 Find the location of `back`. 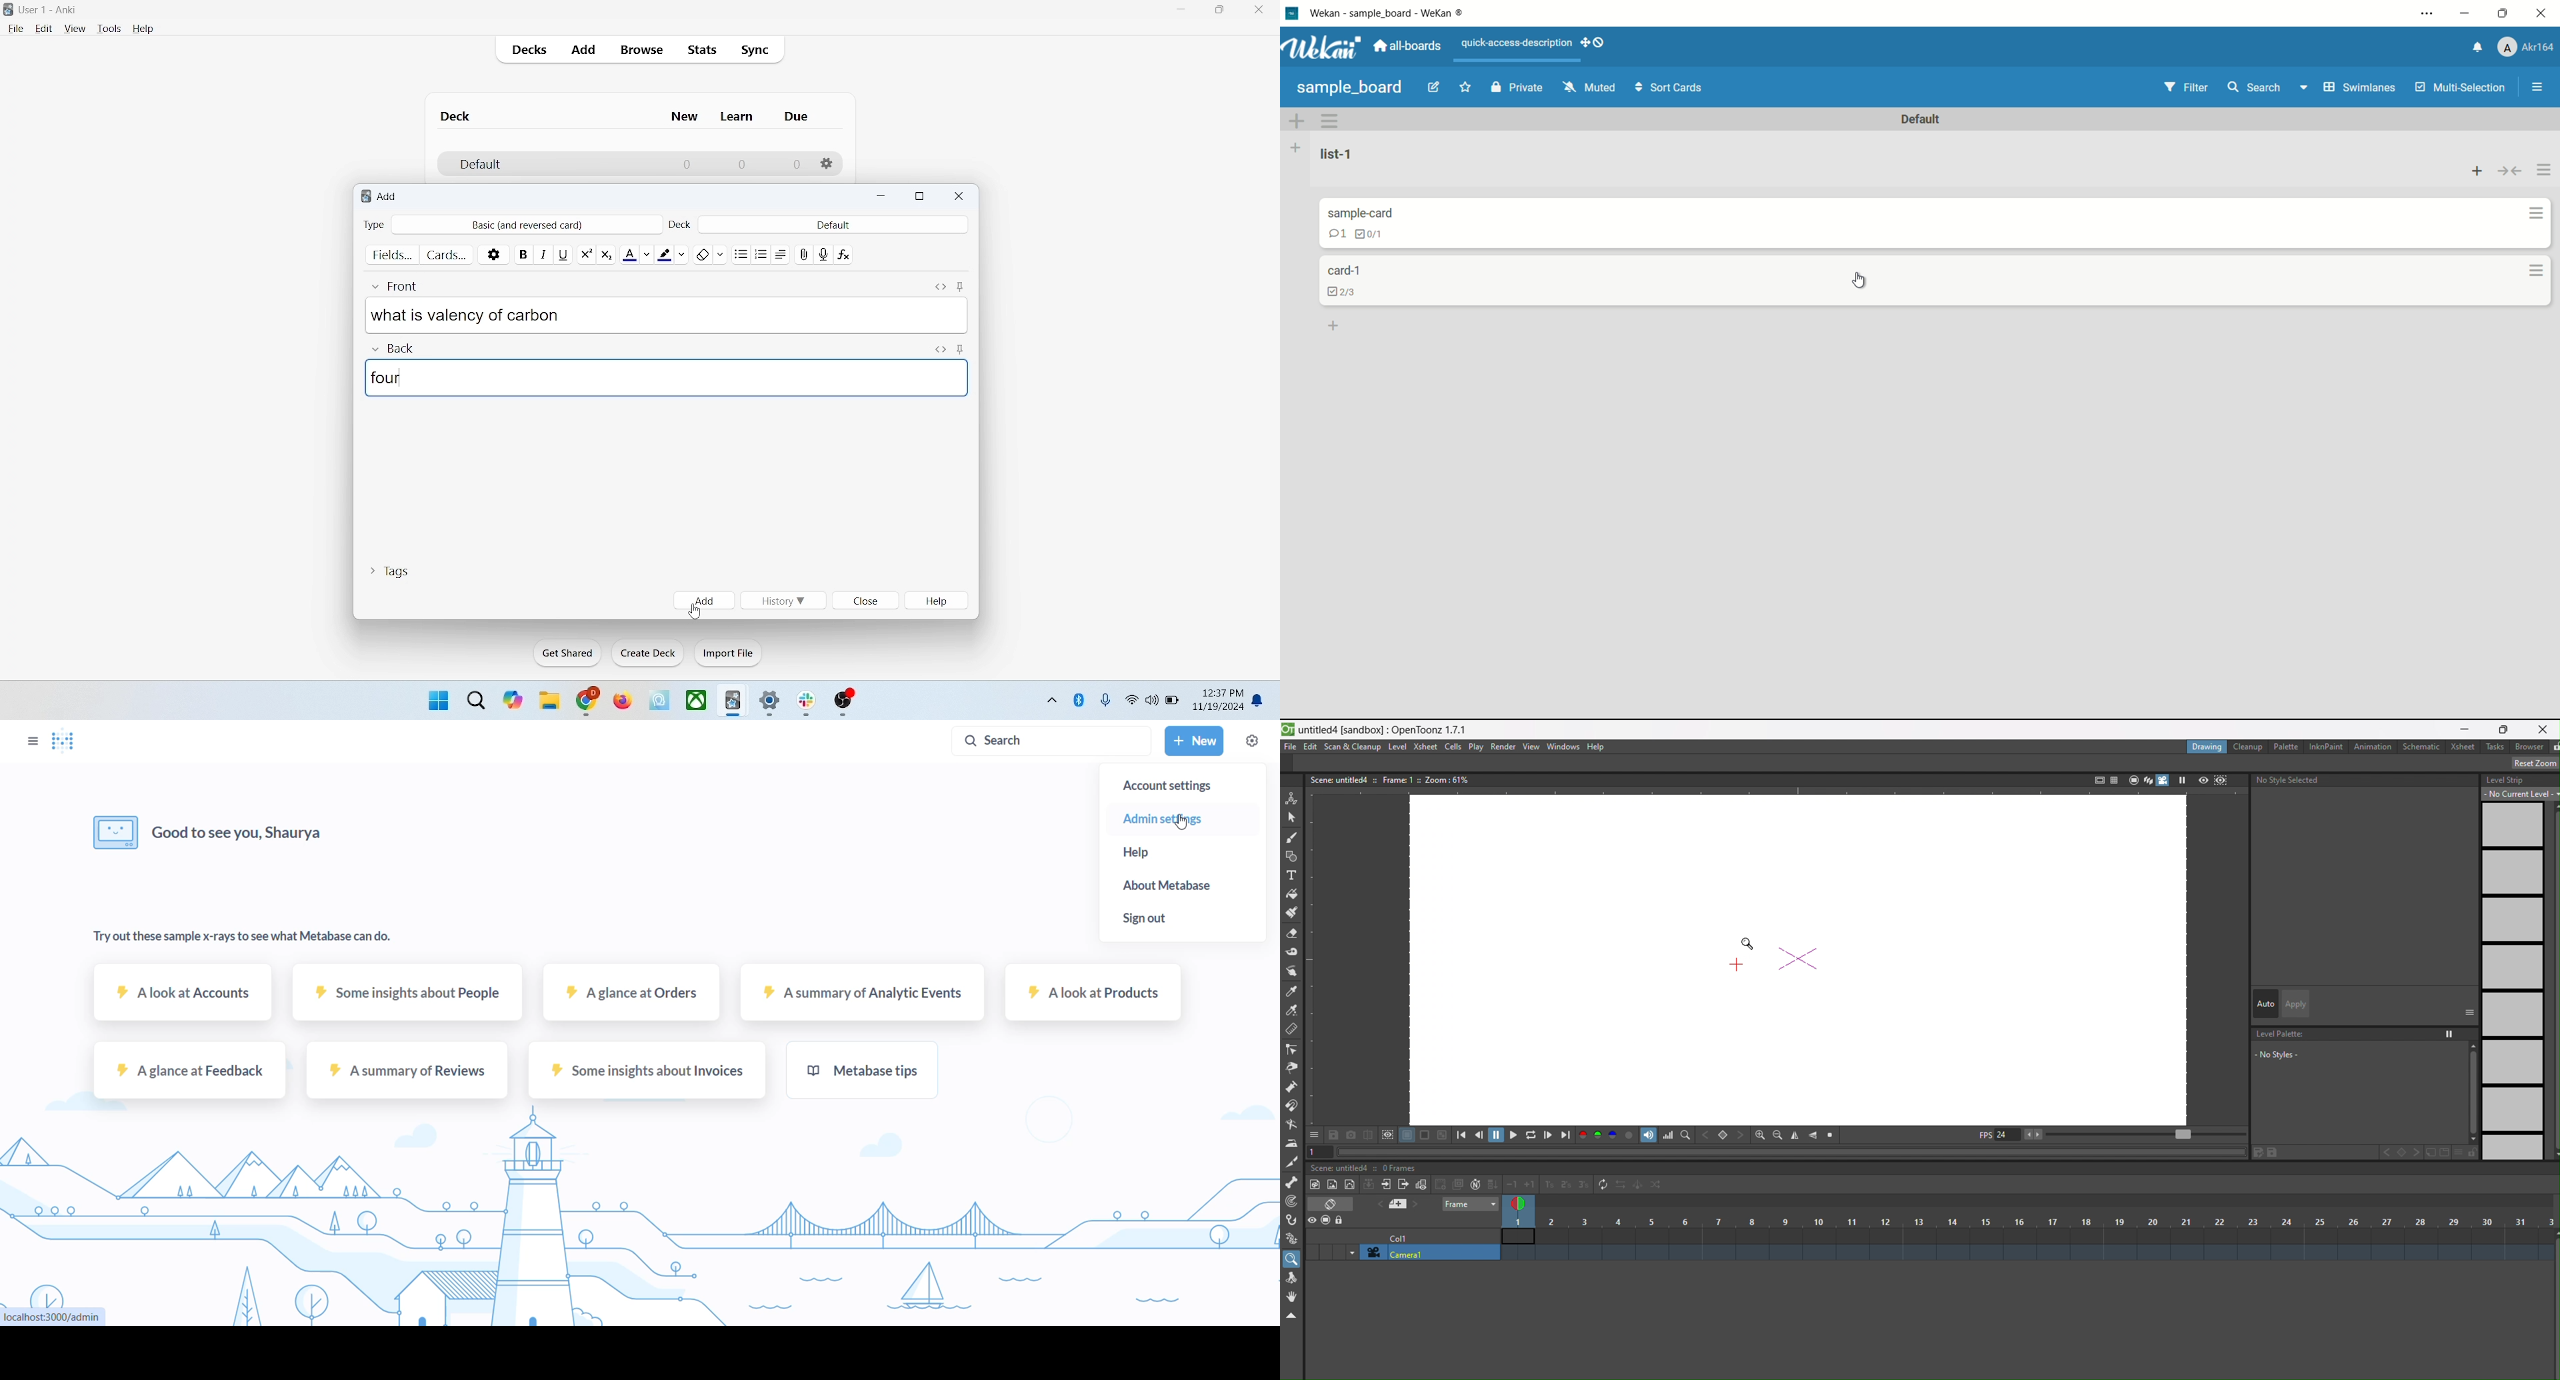

back is located at coordinates (392, 349).